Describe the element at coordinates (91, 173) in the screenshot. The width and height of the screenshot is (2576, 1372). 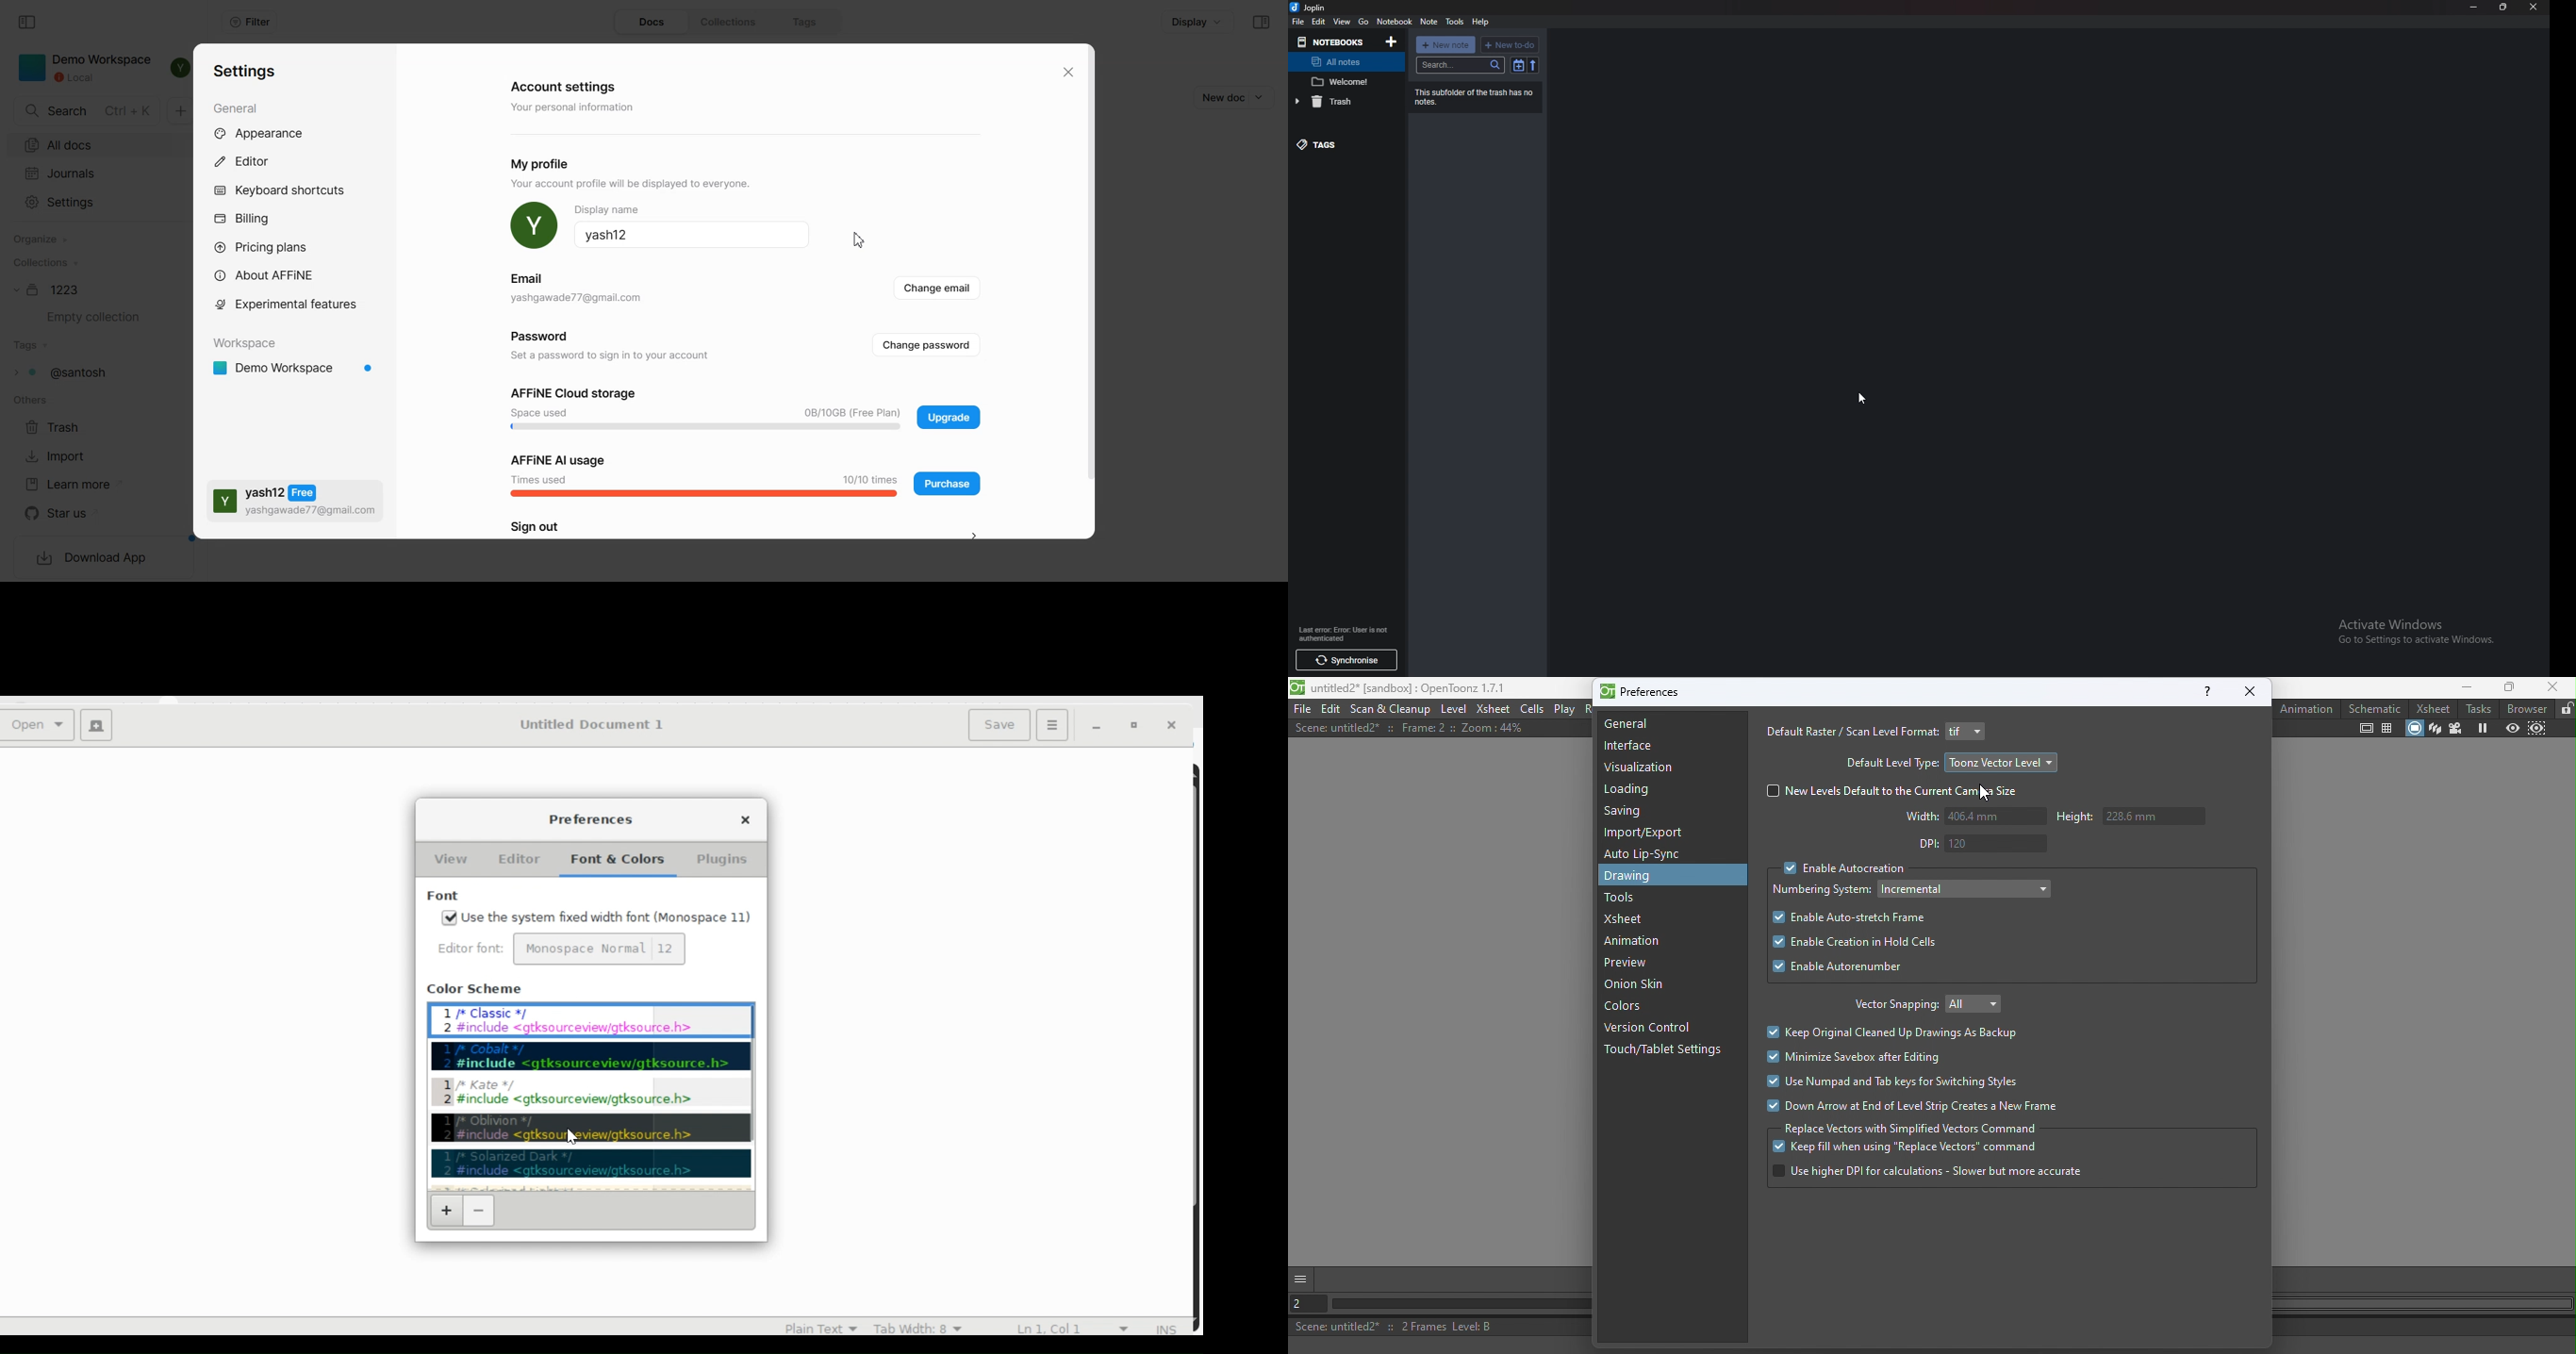
I see `Journals` at that location.